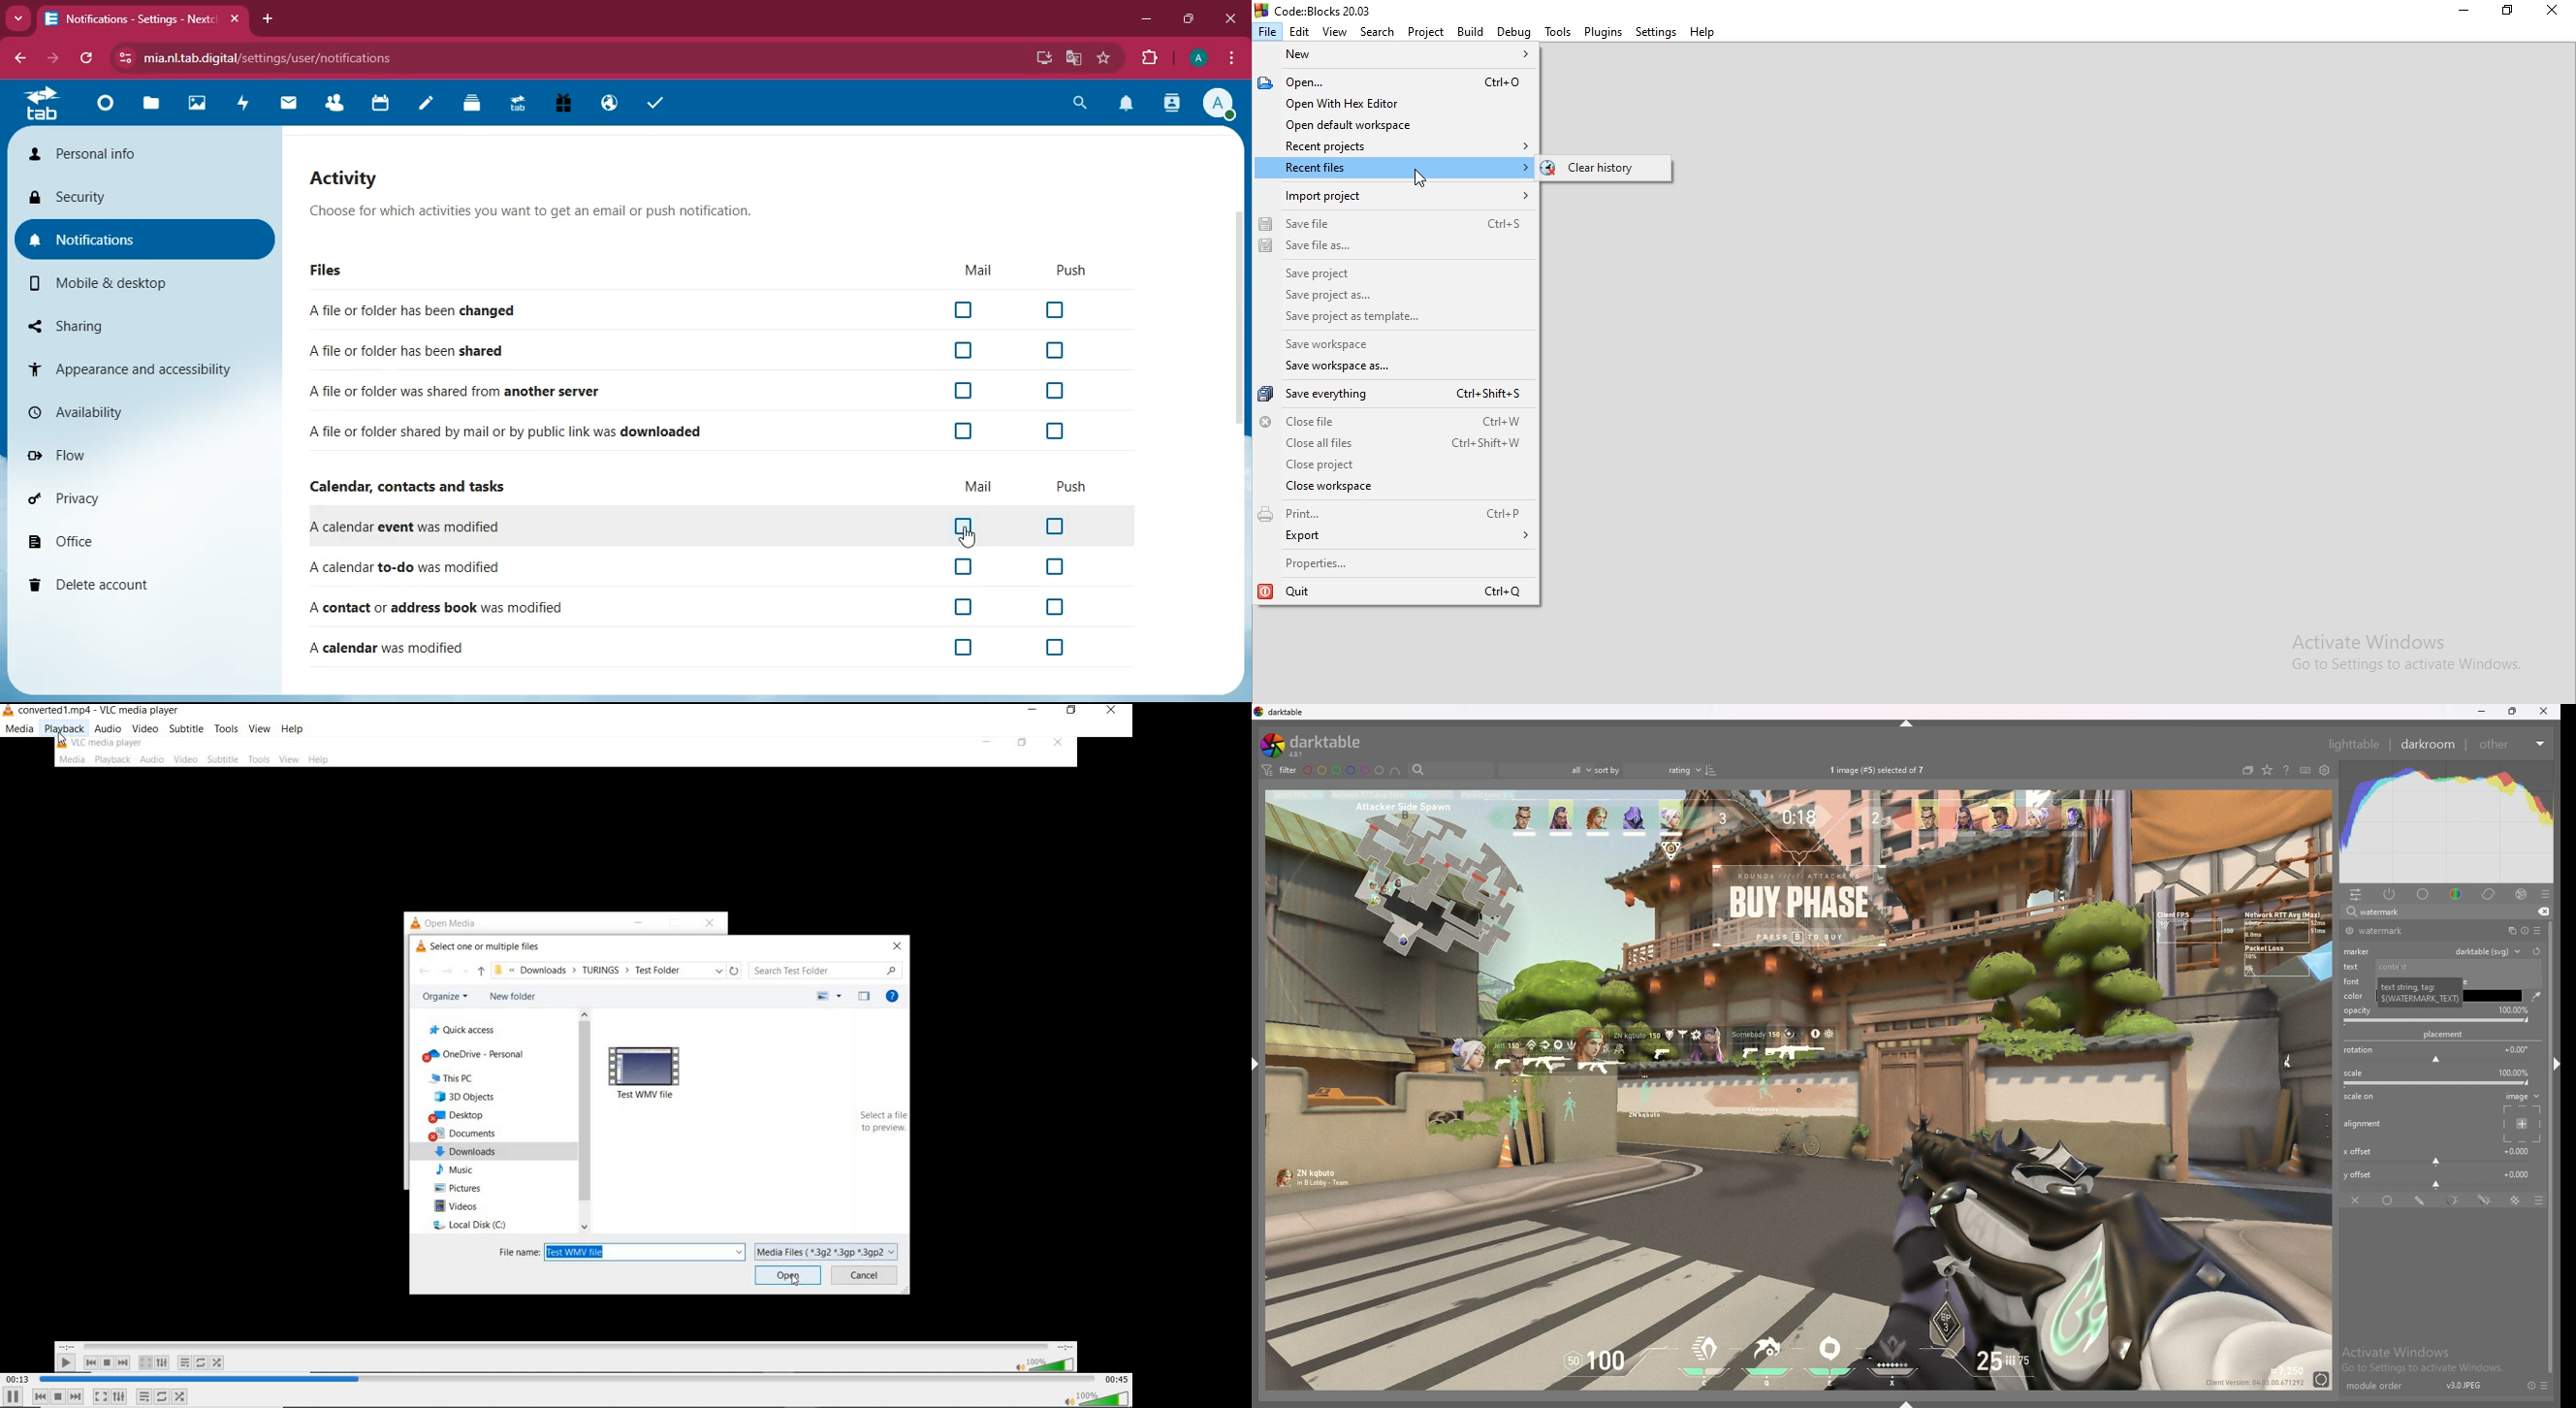 The height and width of the screenshot is (1428, 2576). What do you see at coordinates (145, 195) in the screenshot?
I see `security` at bounding box center [145, 195].